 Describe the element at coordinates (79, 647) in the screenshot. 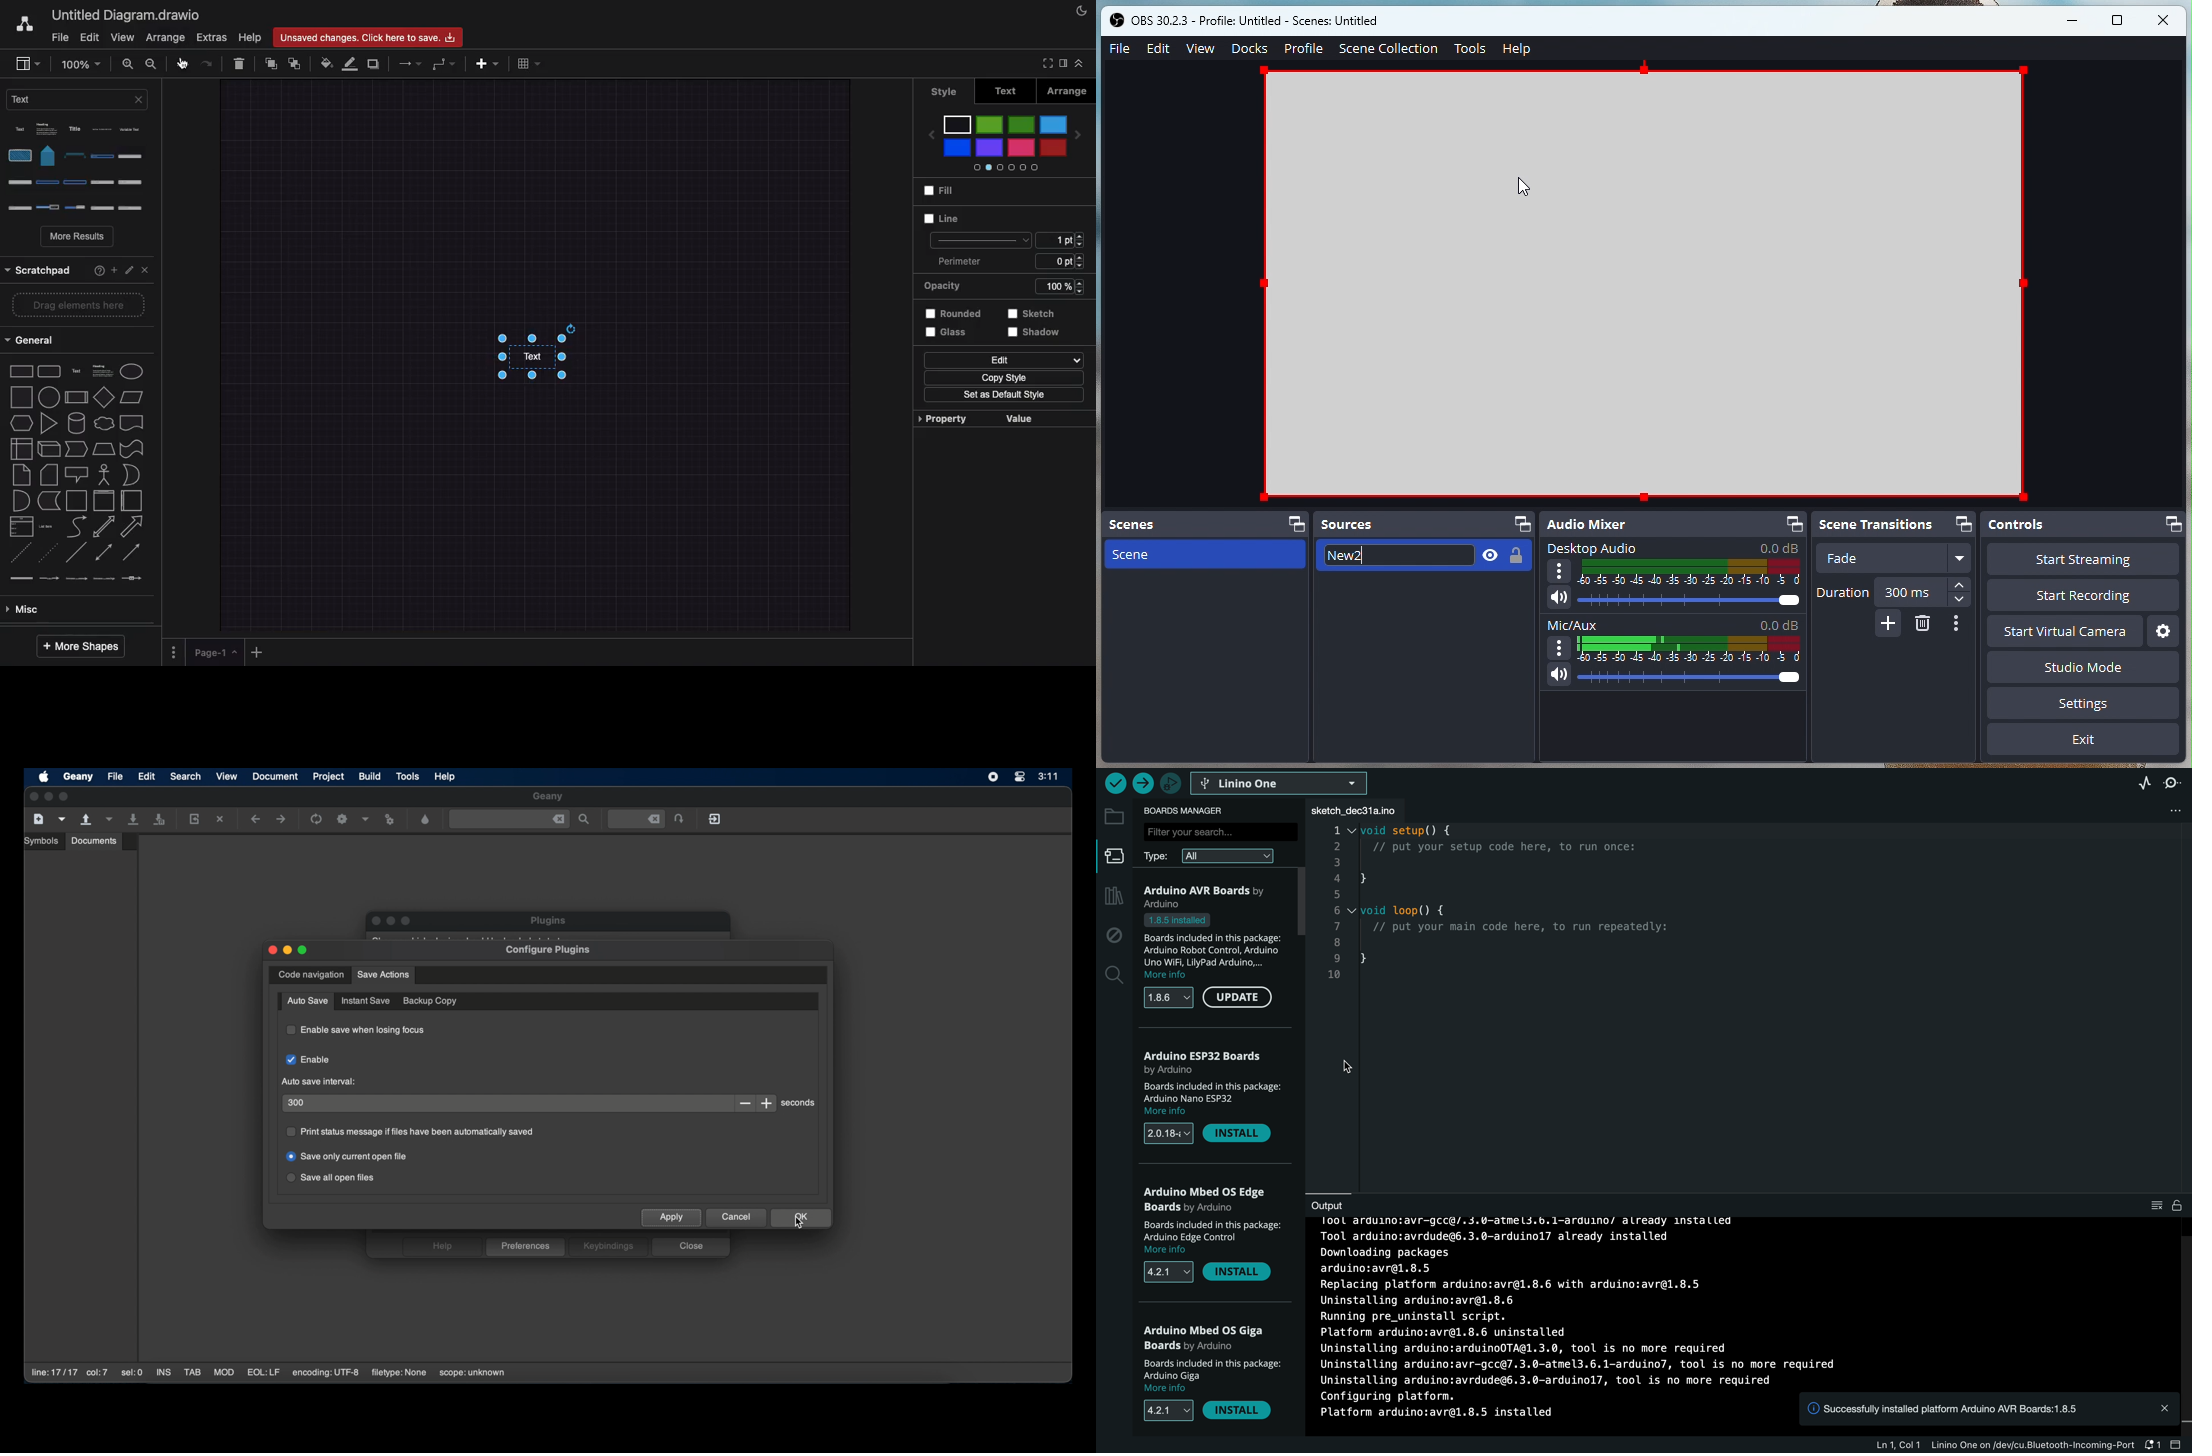

I see `More shapes` at that location.